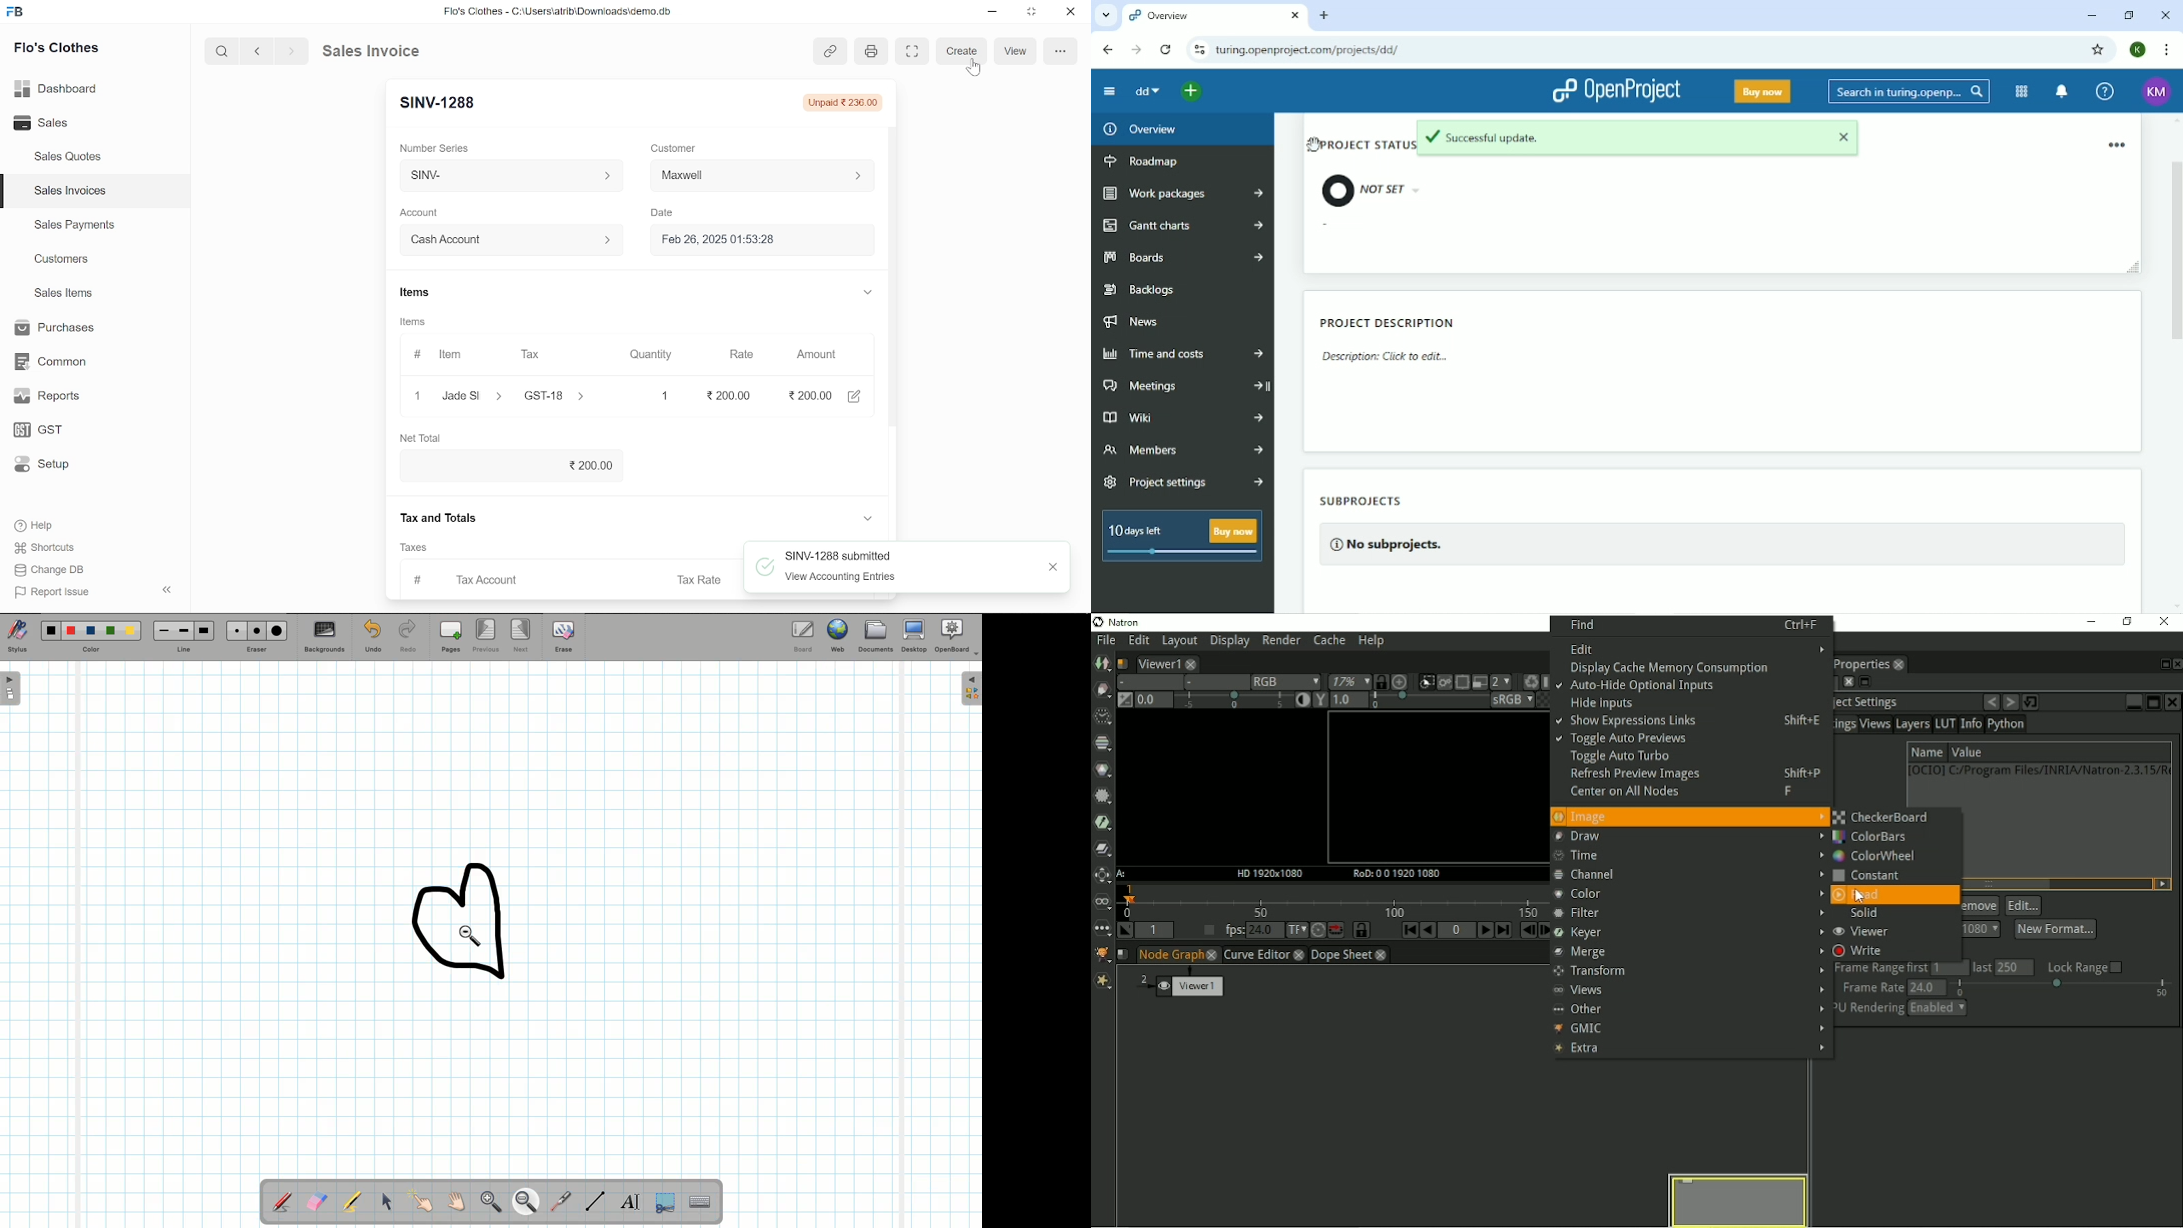 The height and width of the screenshot is (1232, 2184). What do you see at coordinates (54, 466) in the screenshot?
I see `Setup` at bounding box center [54, 466].